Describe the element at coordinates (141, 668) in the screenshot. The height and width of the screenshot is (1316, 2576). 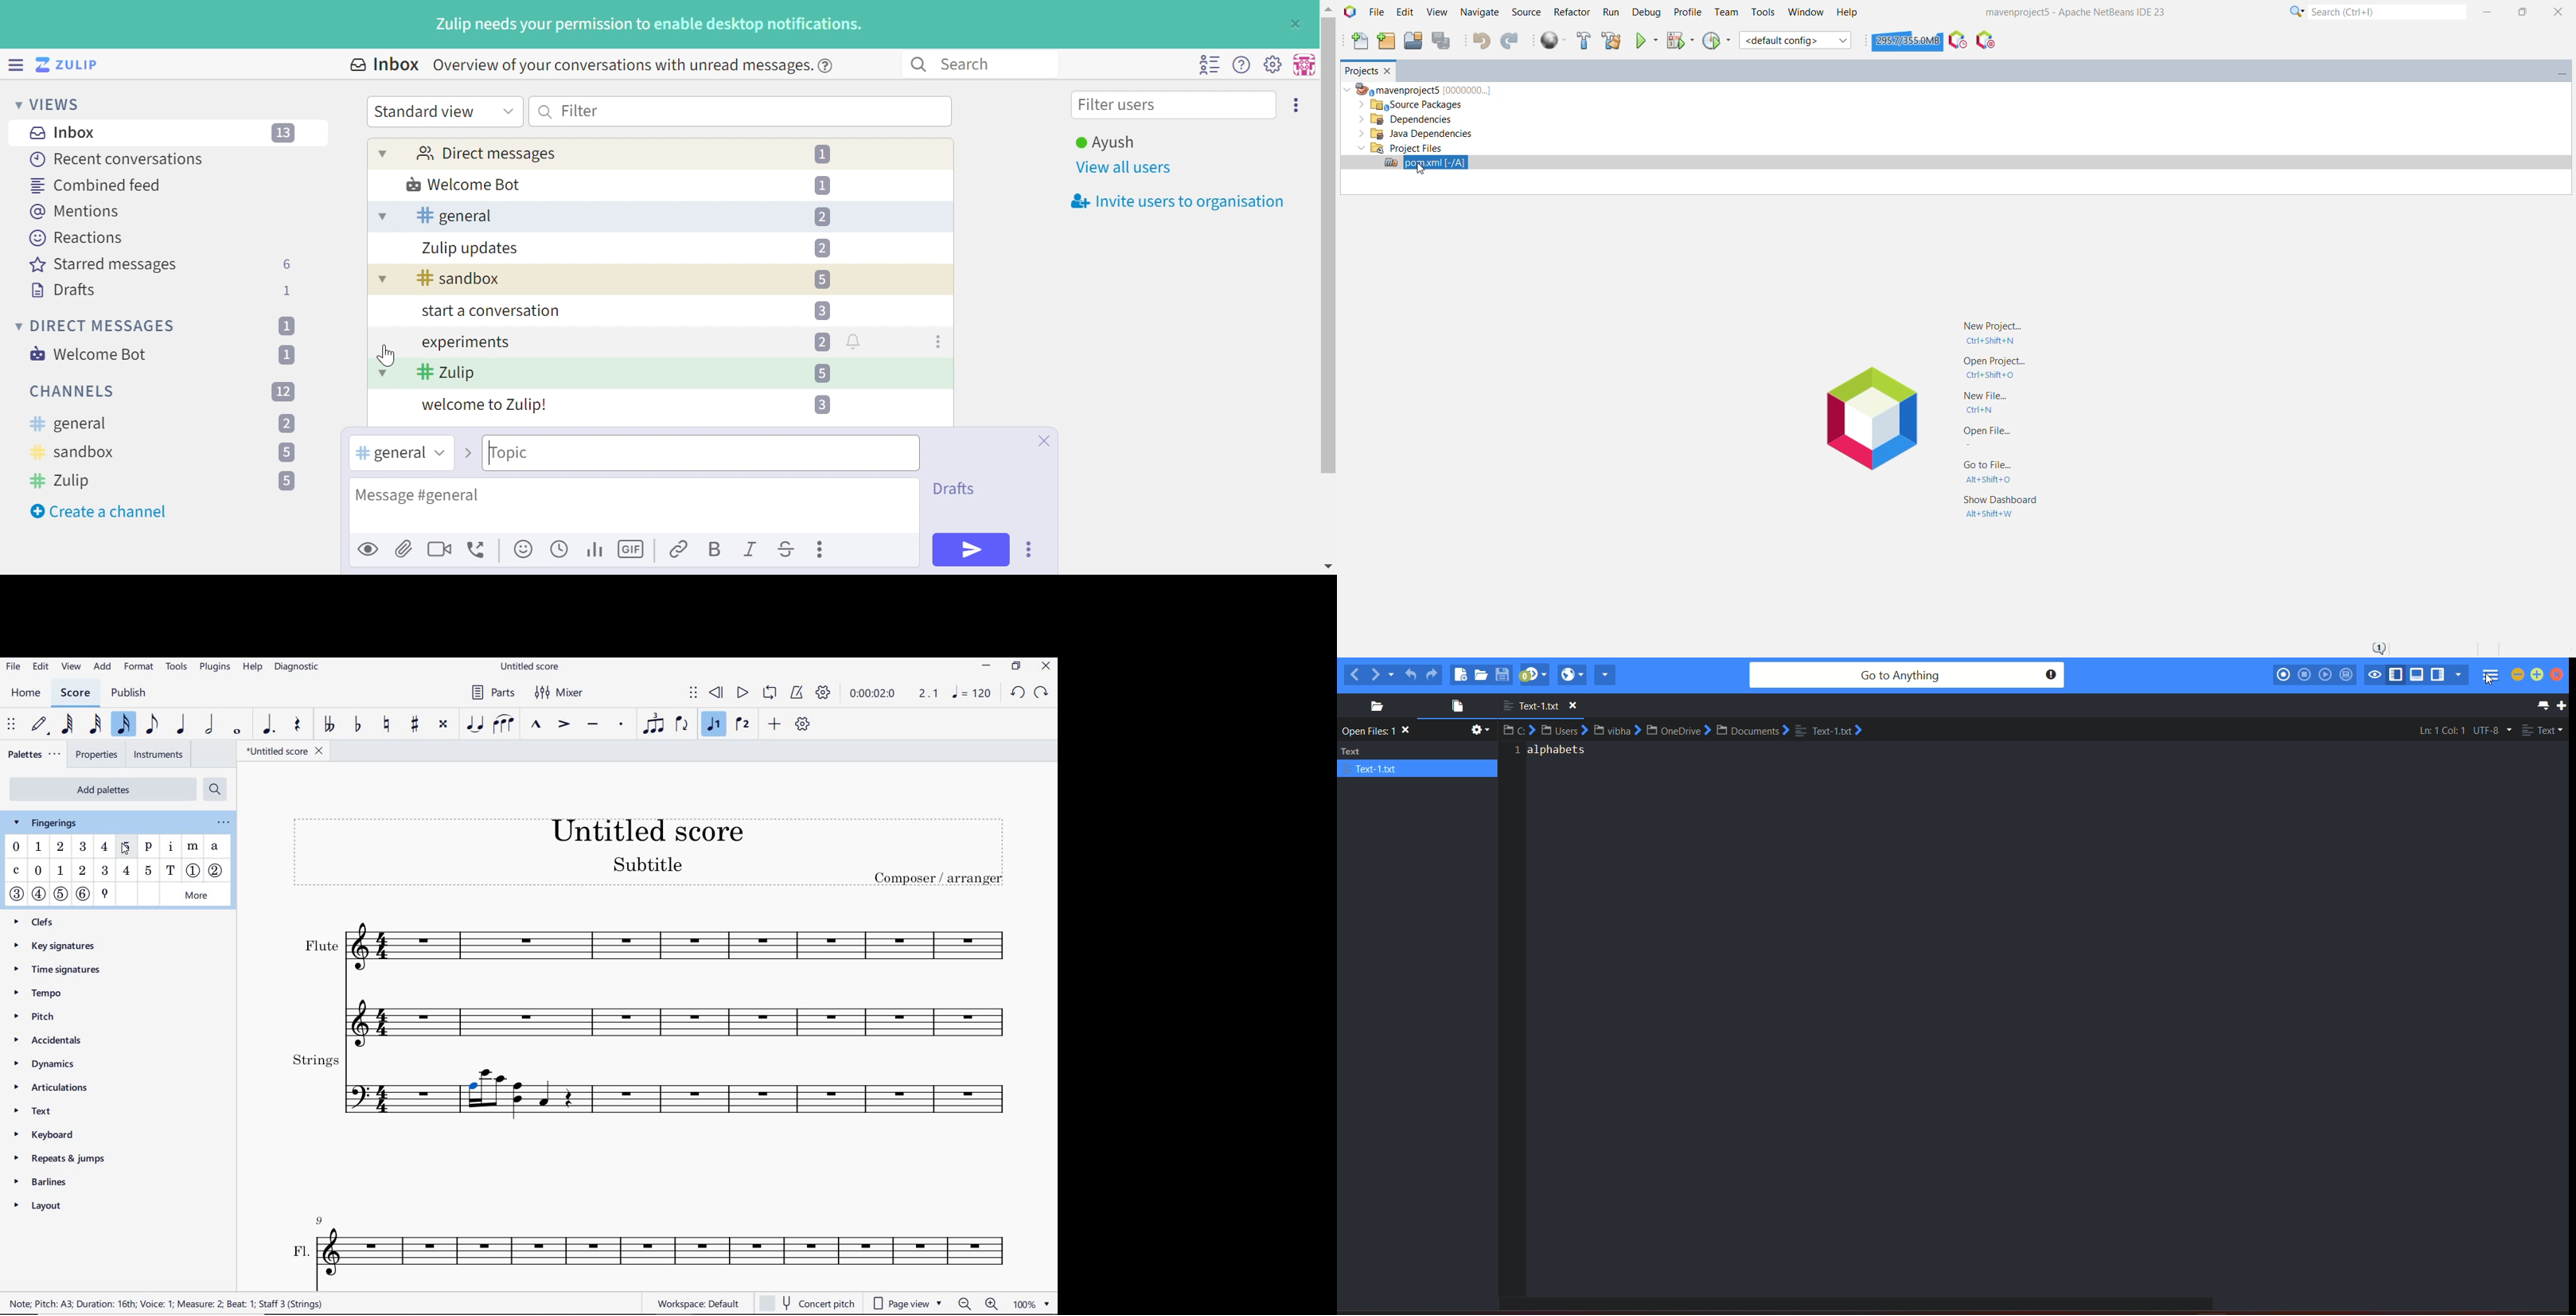
I see `format` at that location.